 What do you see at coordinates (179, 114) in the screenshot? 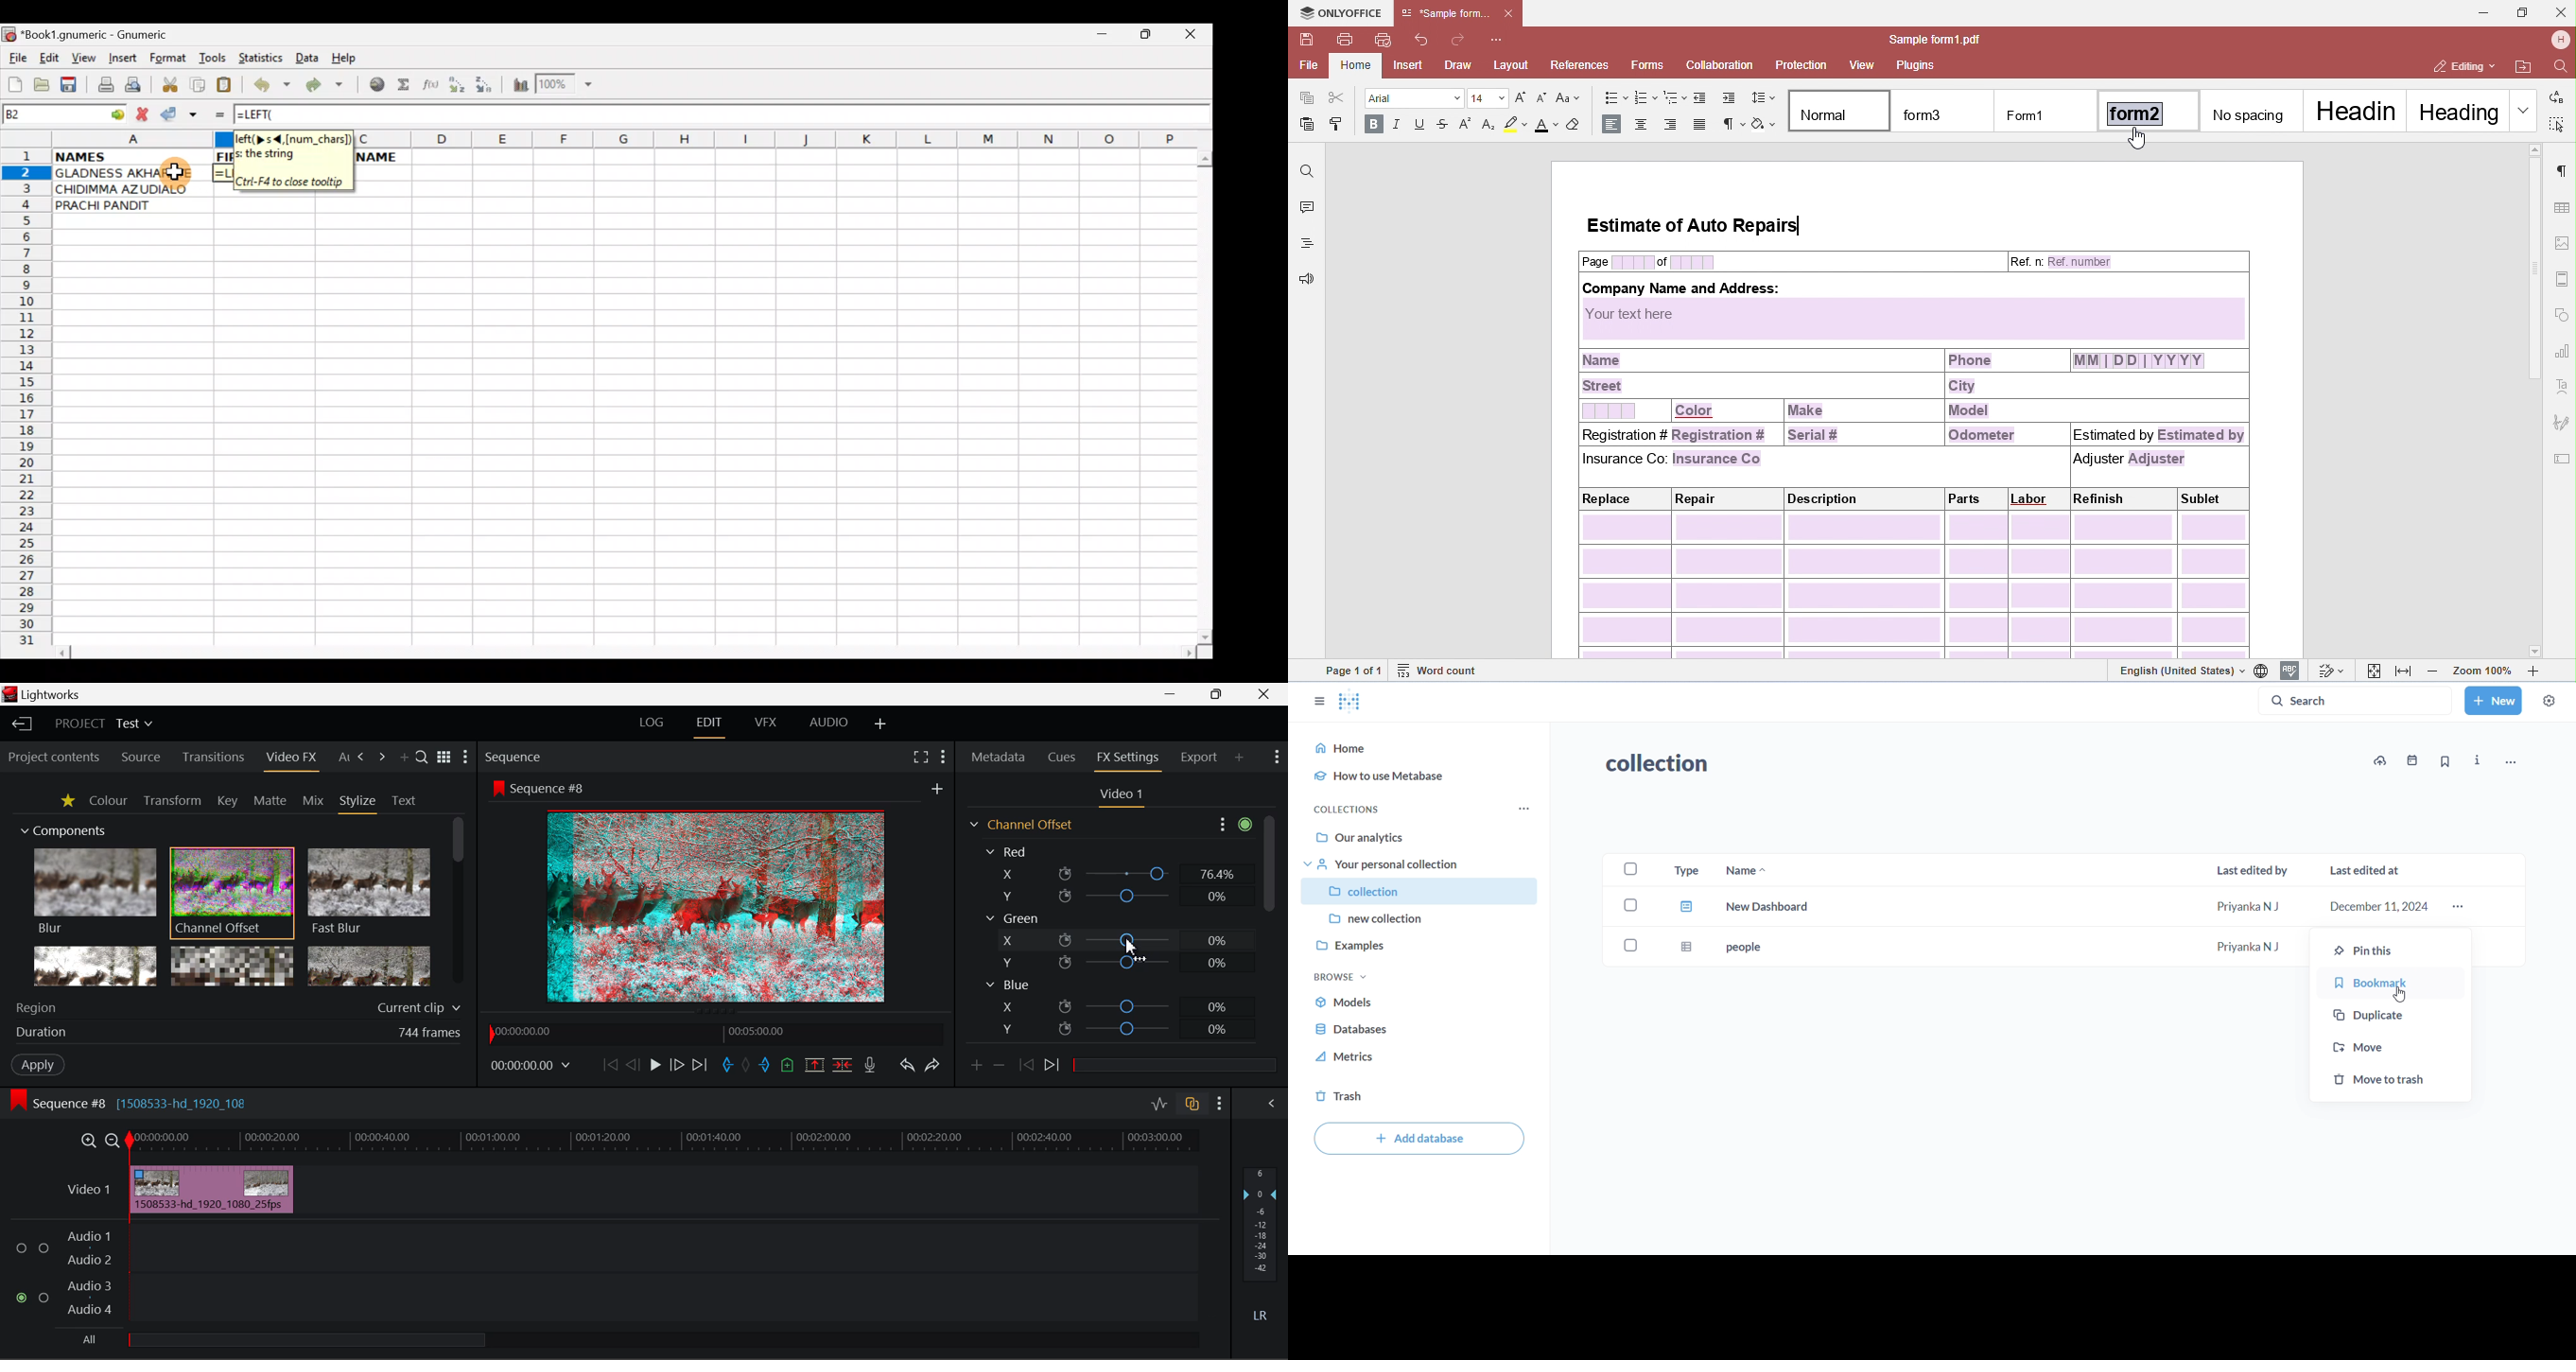
I see `Accept change` at bounding box center [179, 114].